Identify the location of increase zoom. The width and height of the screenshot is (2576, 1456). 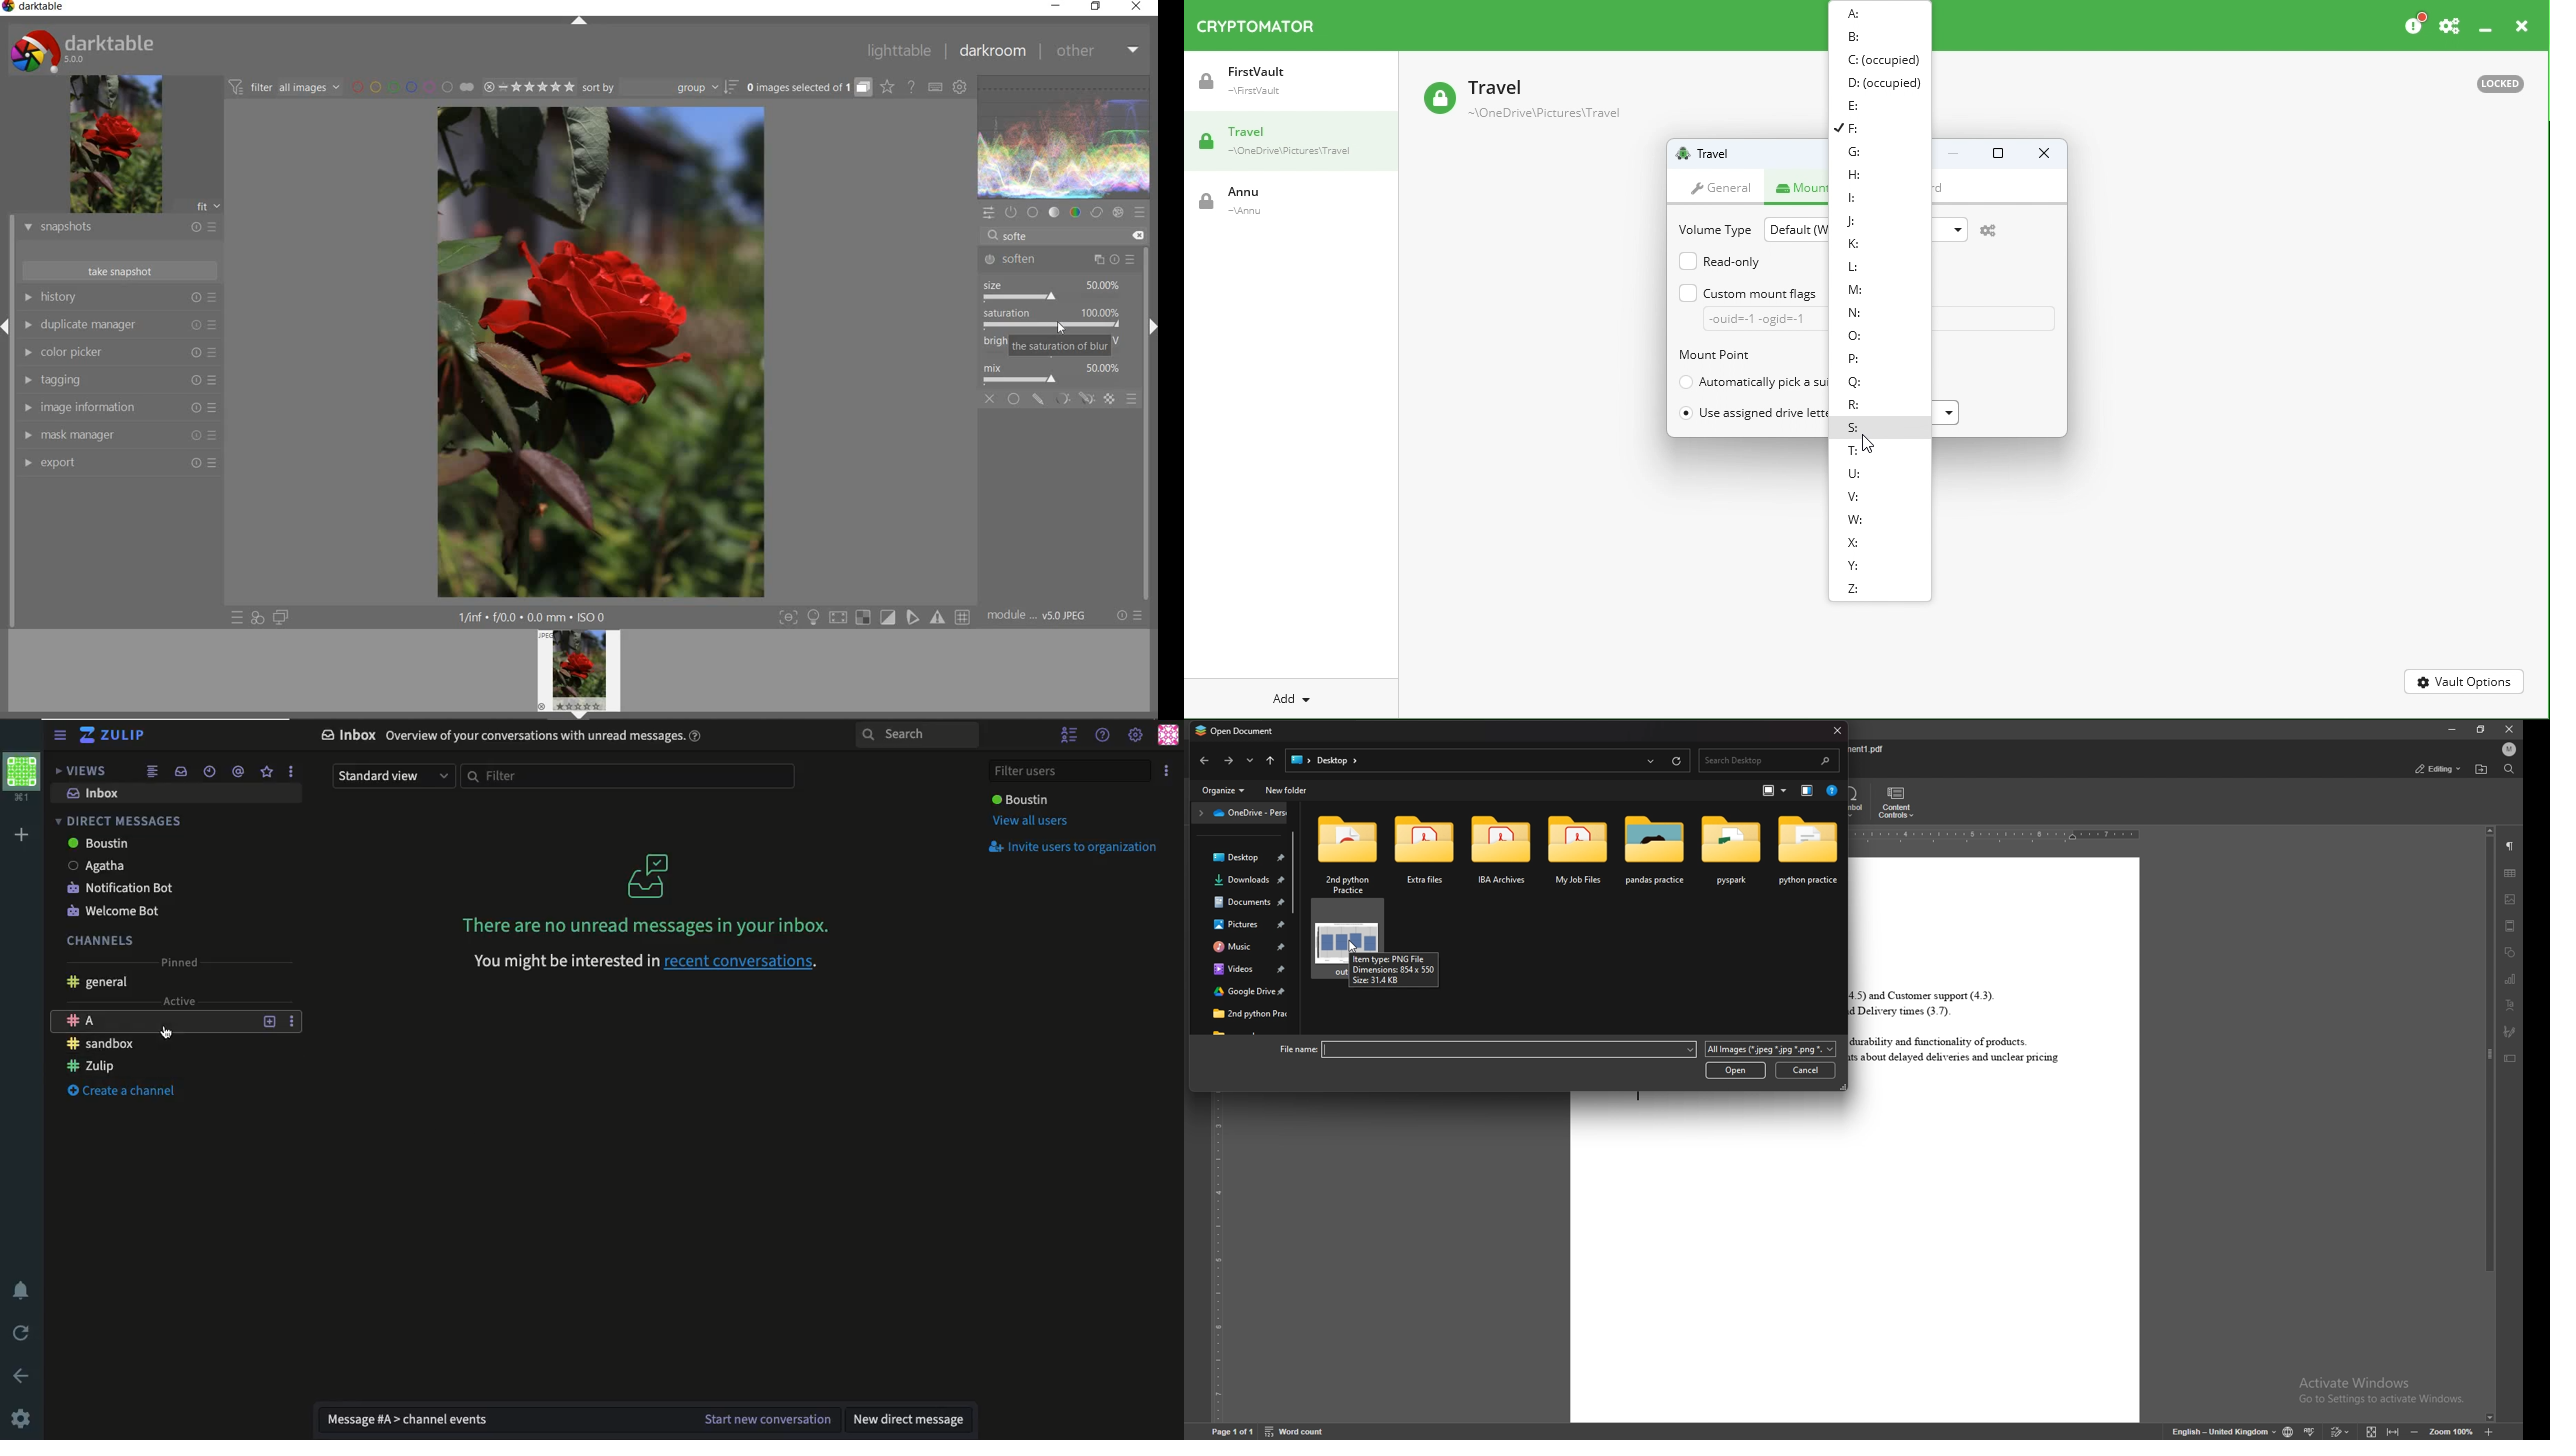
(2487, 1432).